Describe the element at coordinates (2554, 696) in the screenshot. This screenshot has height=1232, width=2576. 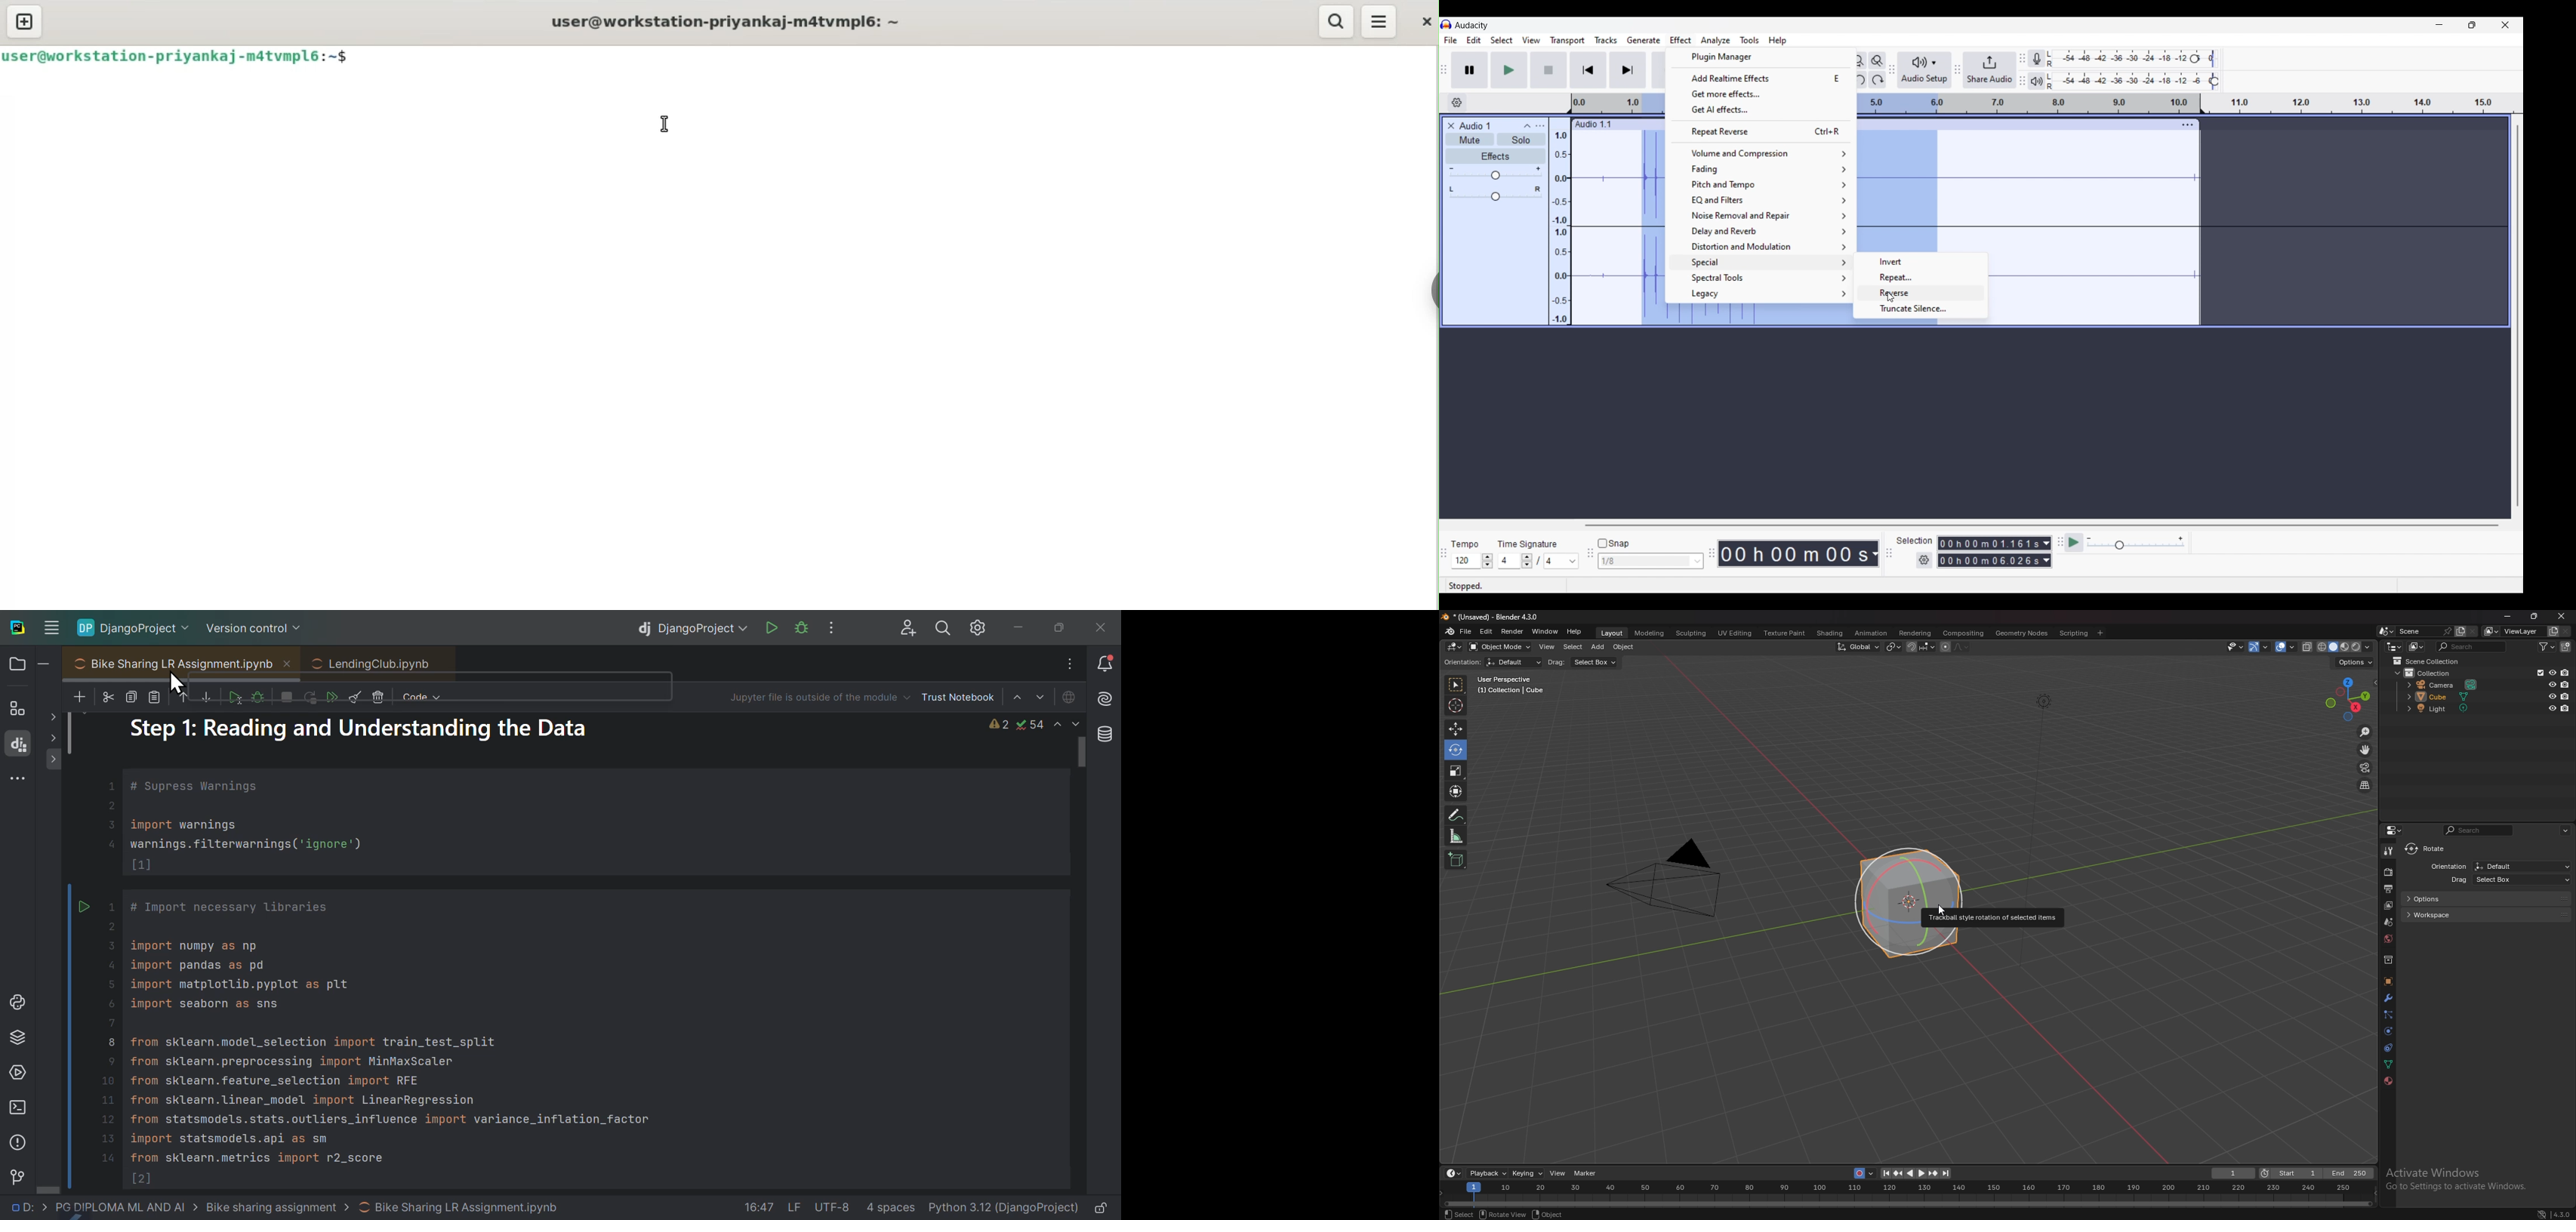
I see `hide in view port` at that location.